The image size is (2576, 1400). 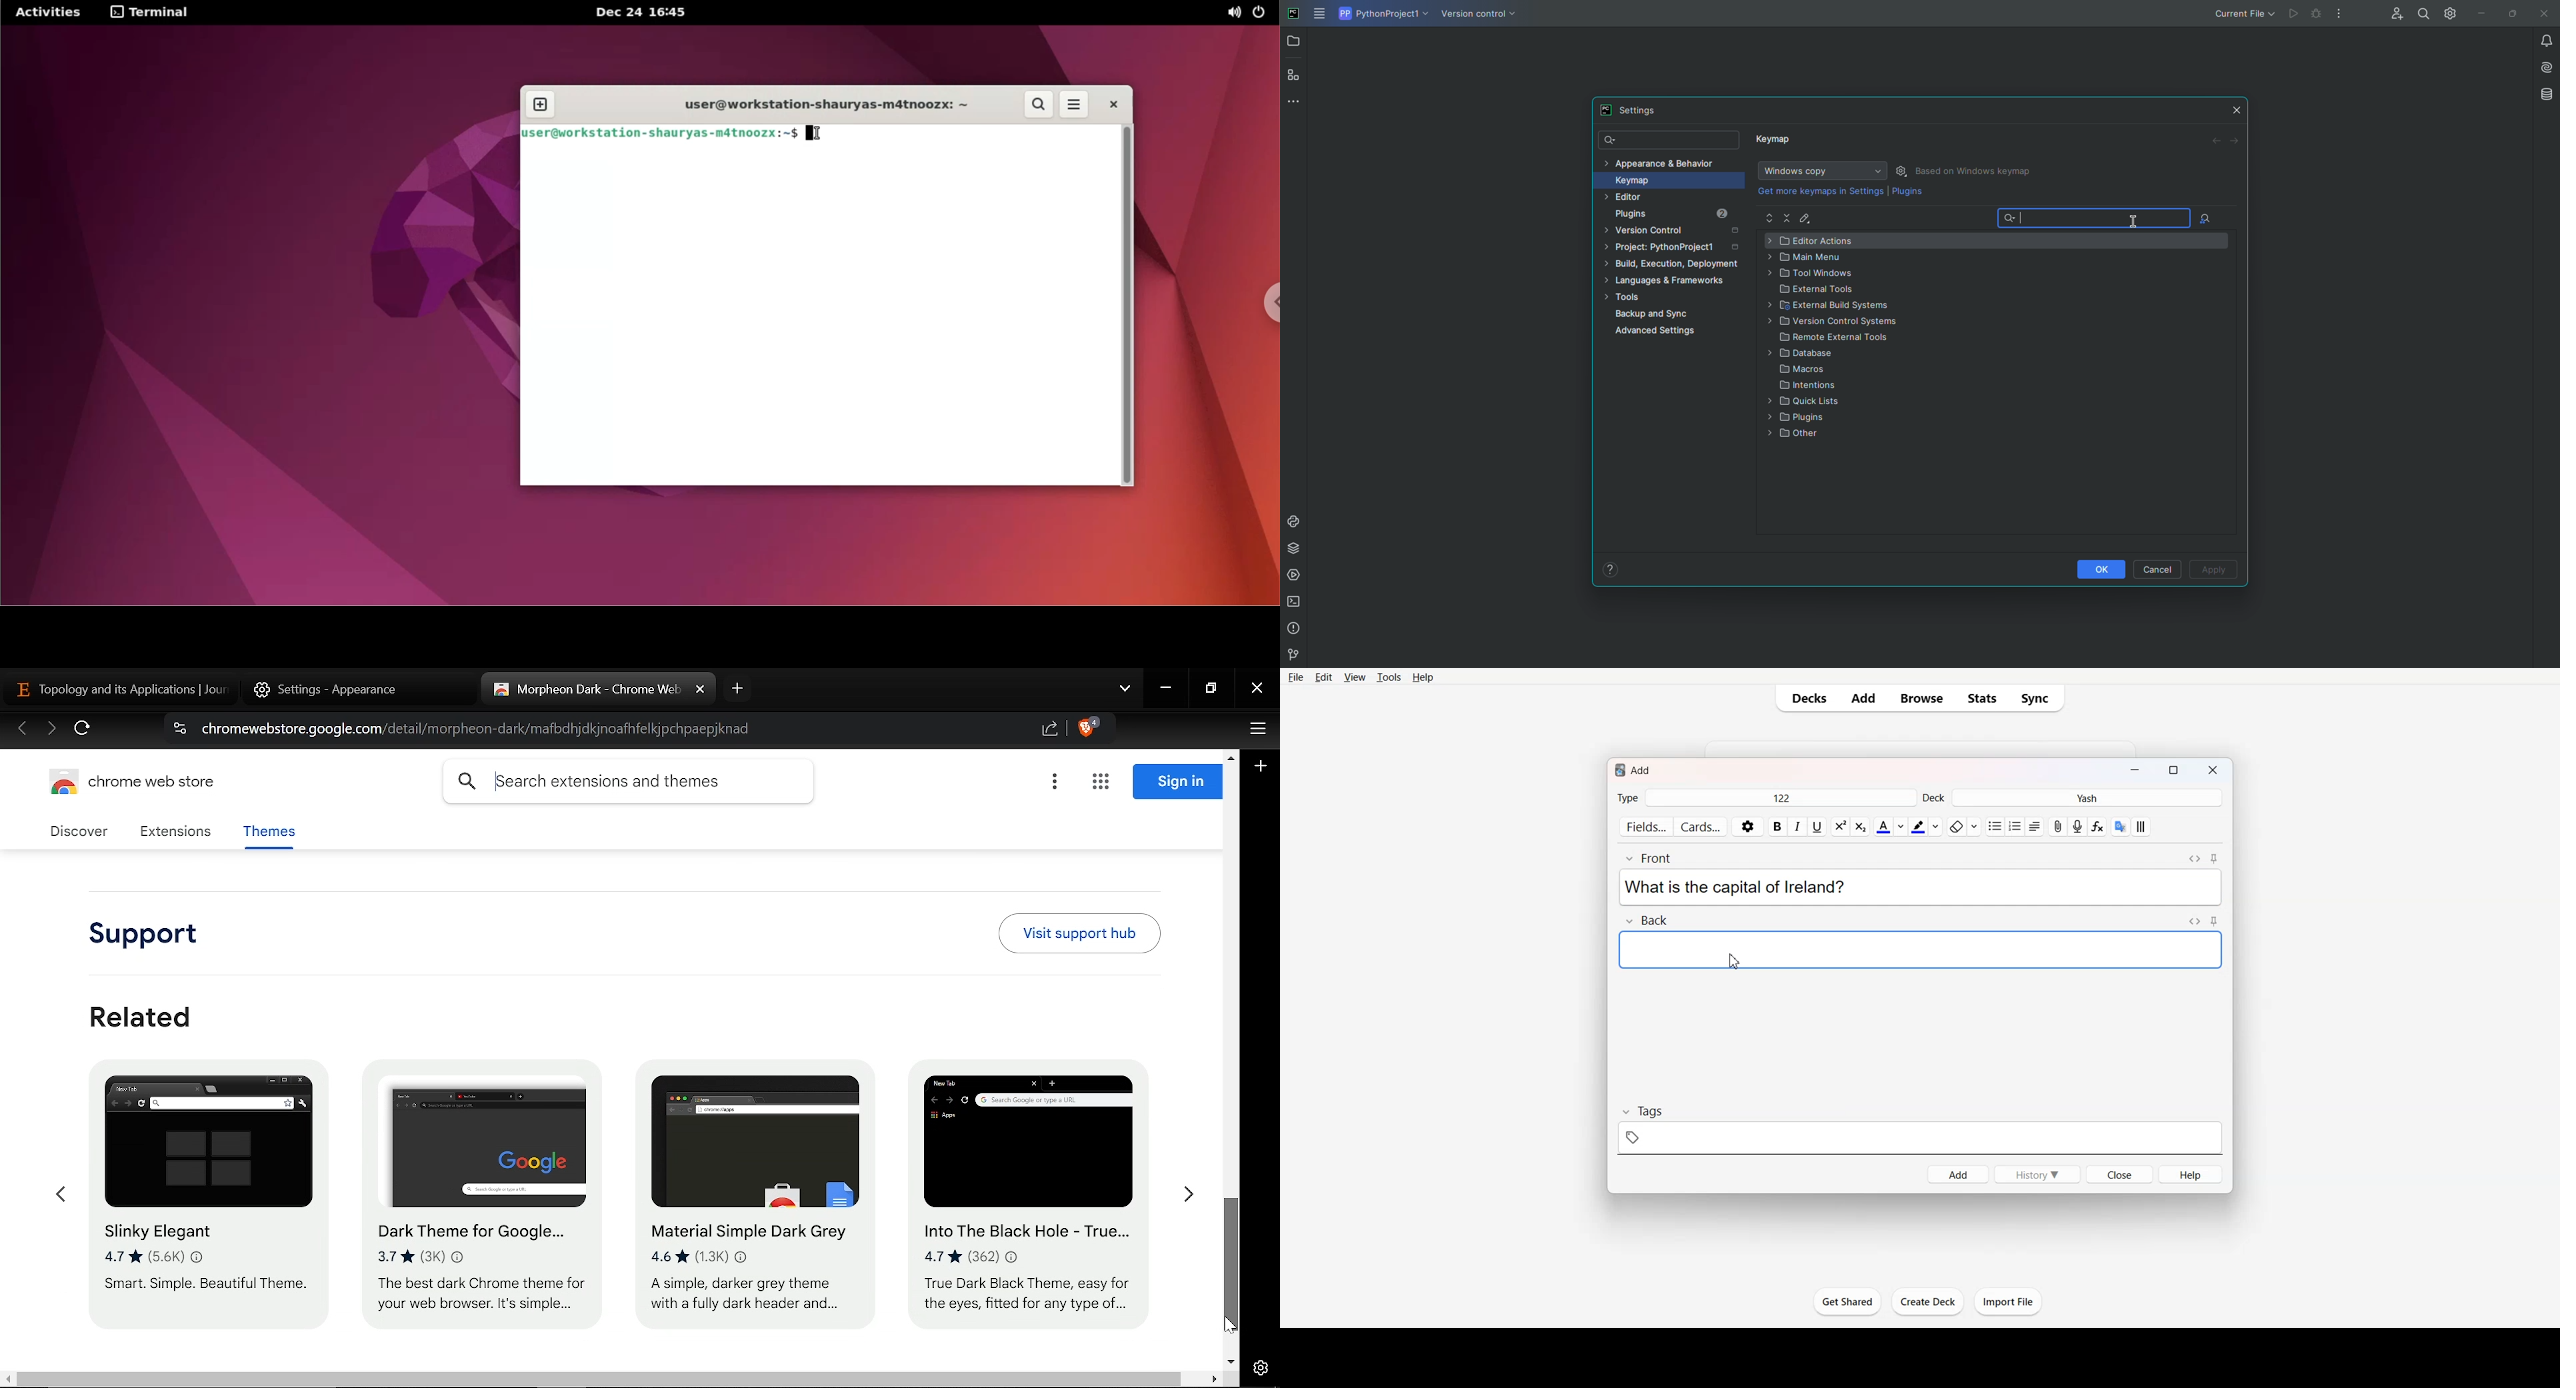 I want to click on OK, so click(x=2099, y=569).